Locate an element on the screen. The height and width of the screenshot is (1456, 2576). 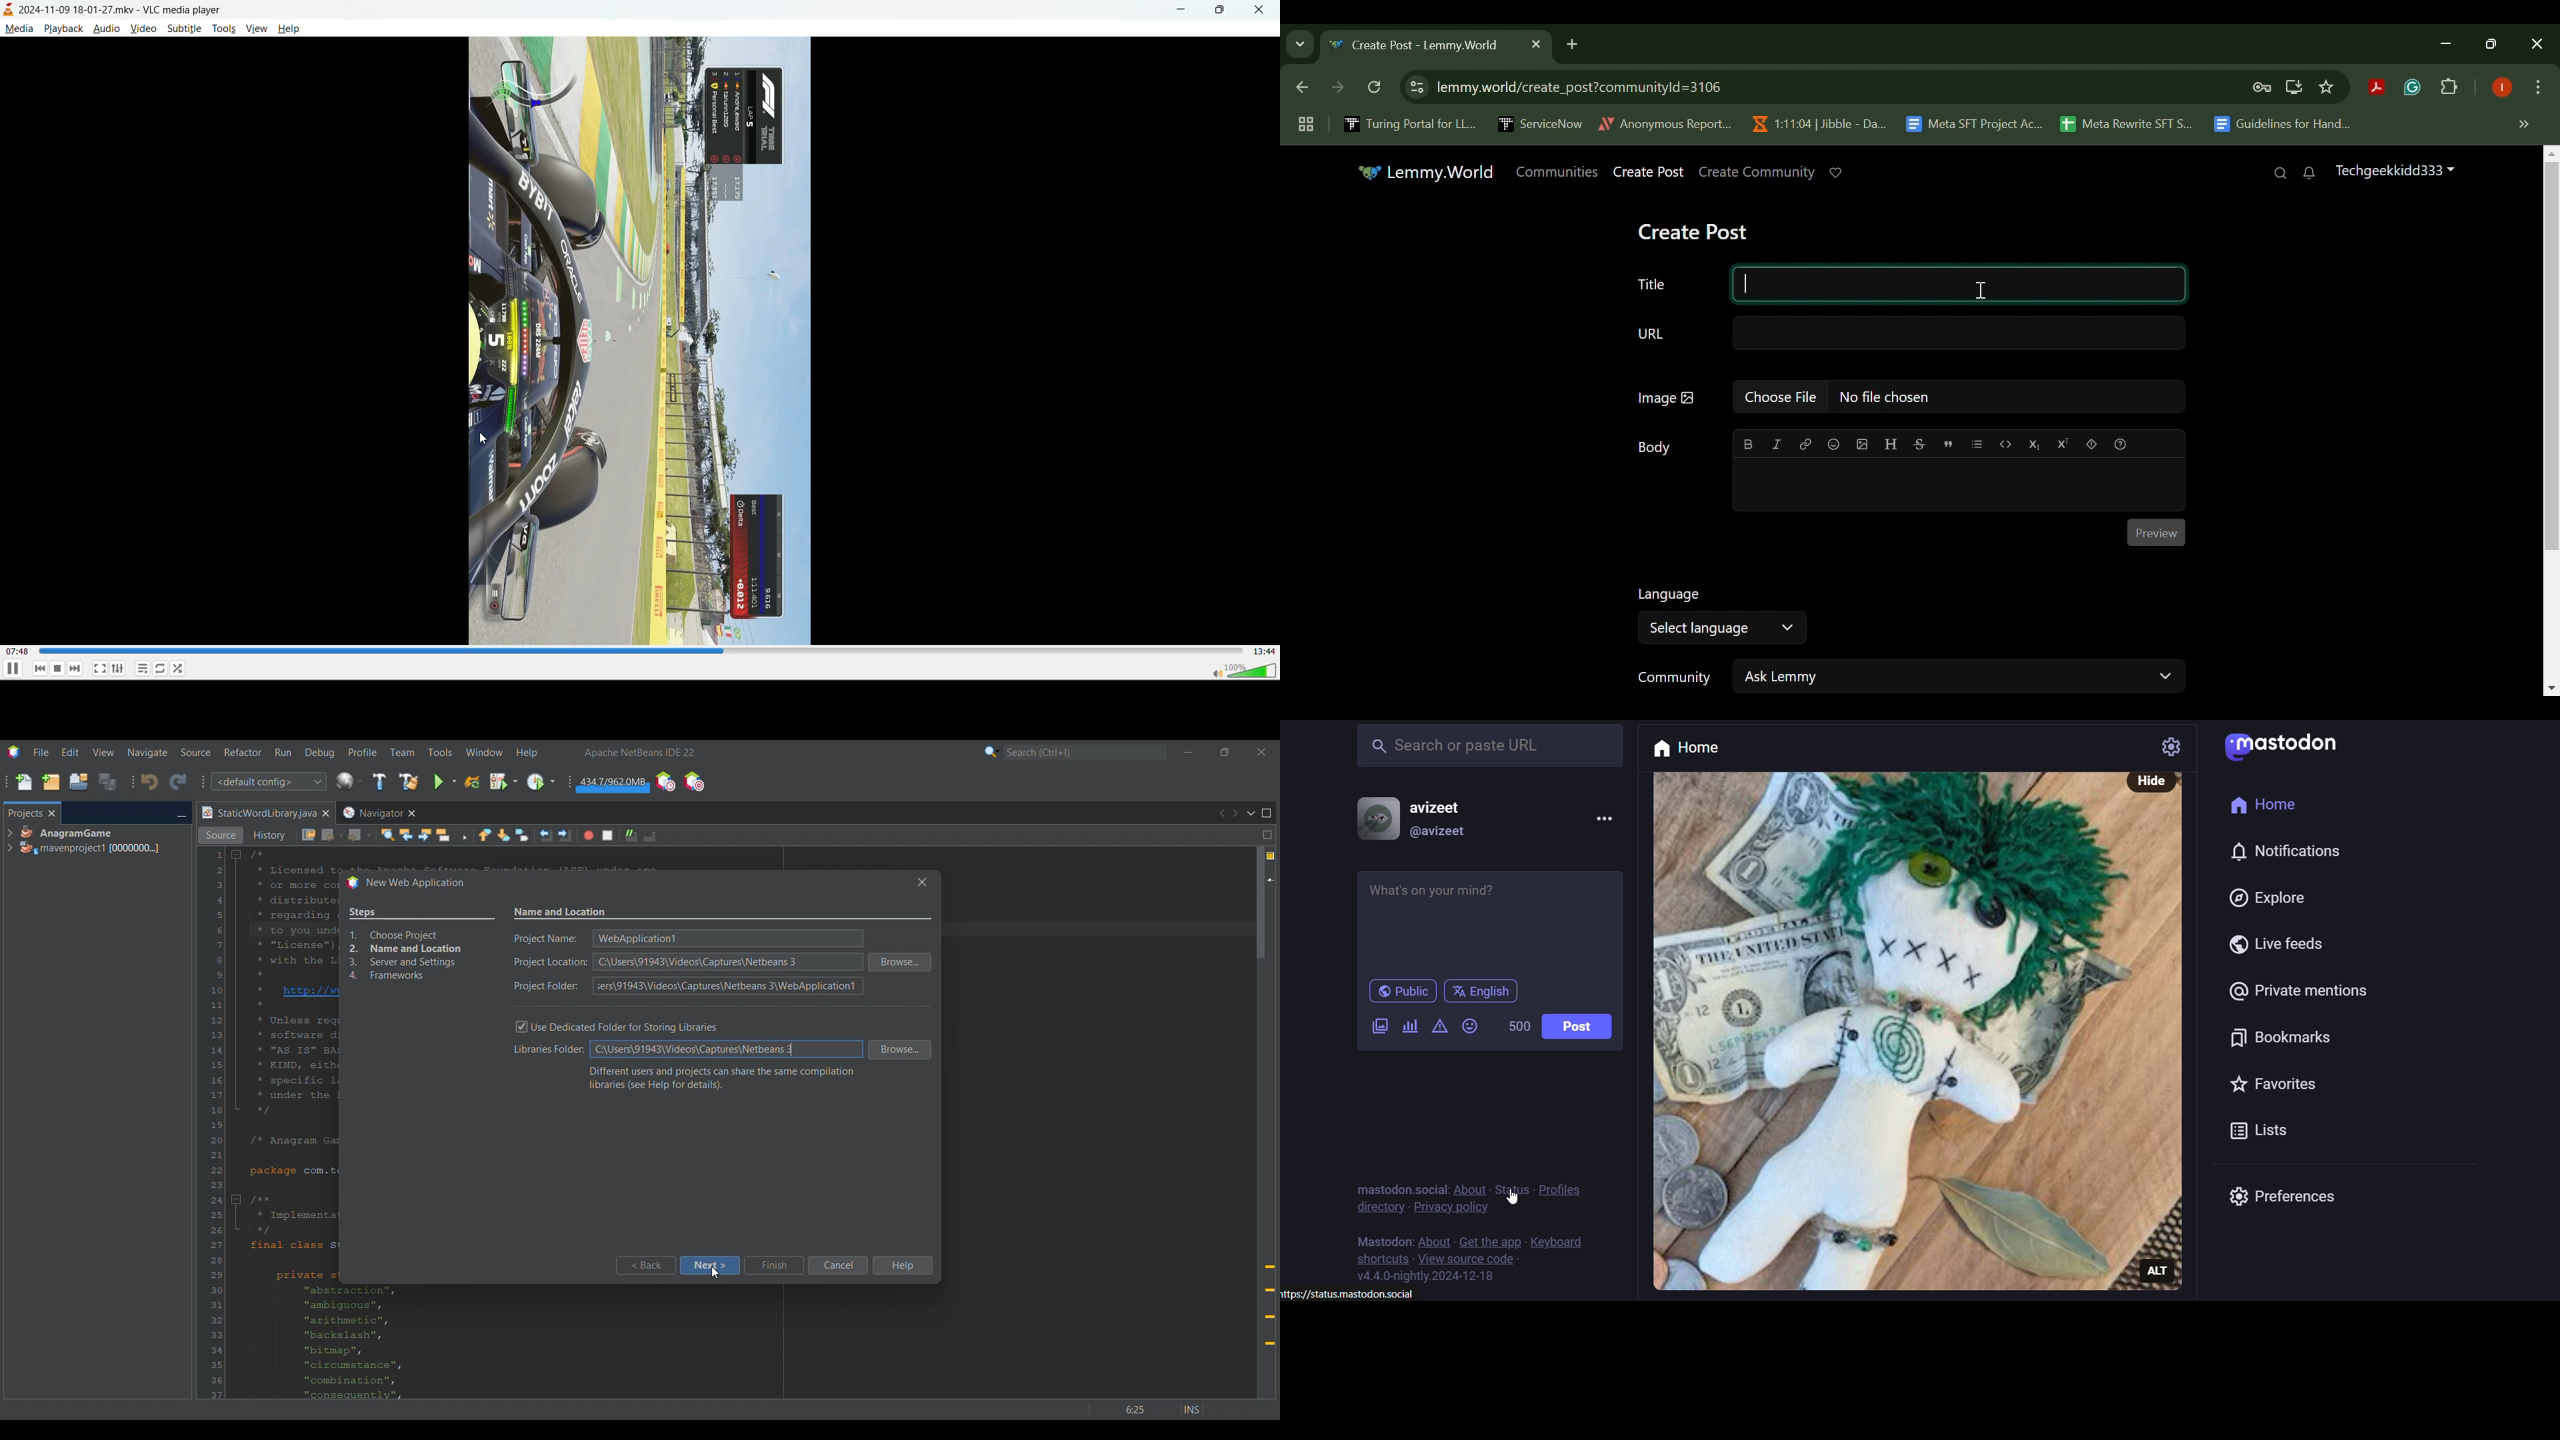
header is located at coordinates (1890, 444).